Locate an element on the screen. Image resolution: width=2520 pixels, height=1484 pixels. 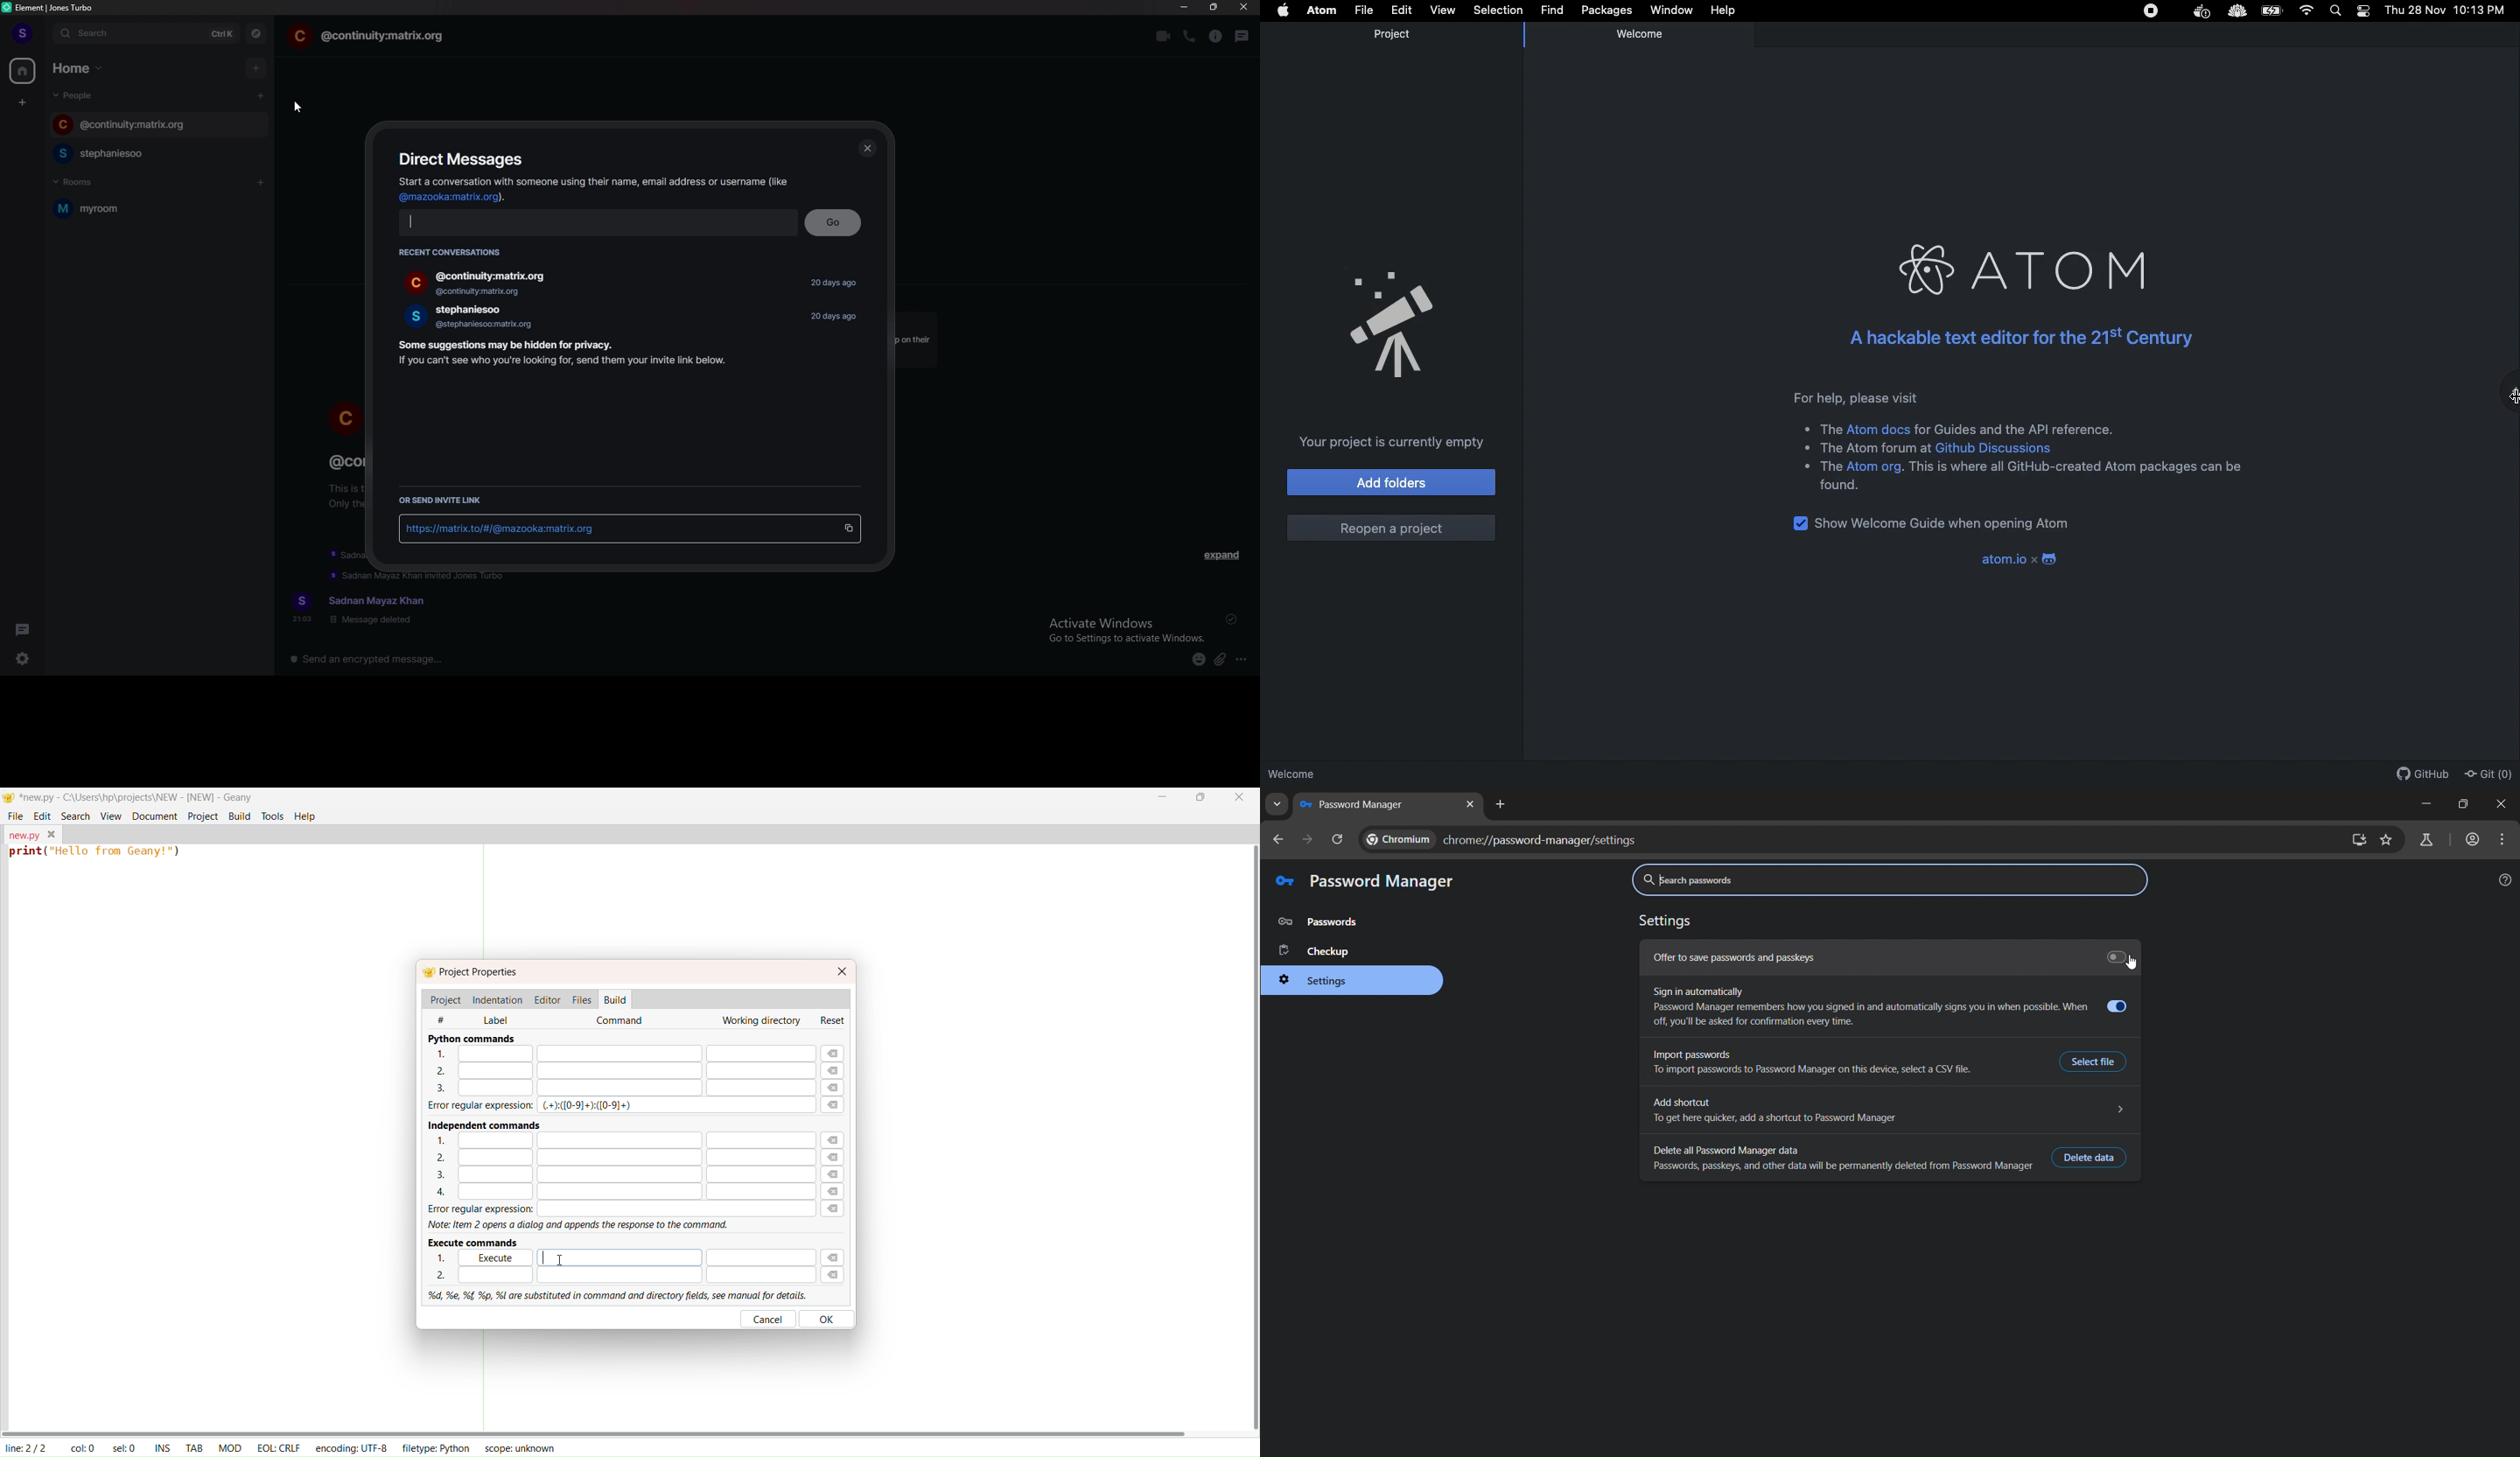
scope: unknown is located at coordinates (517, 1448).